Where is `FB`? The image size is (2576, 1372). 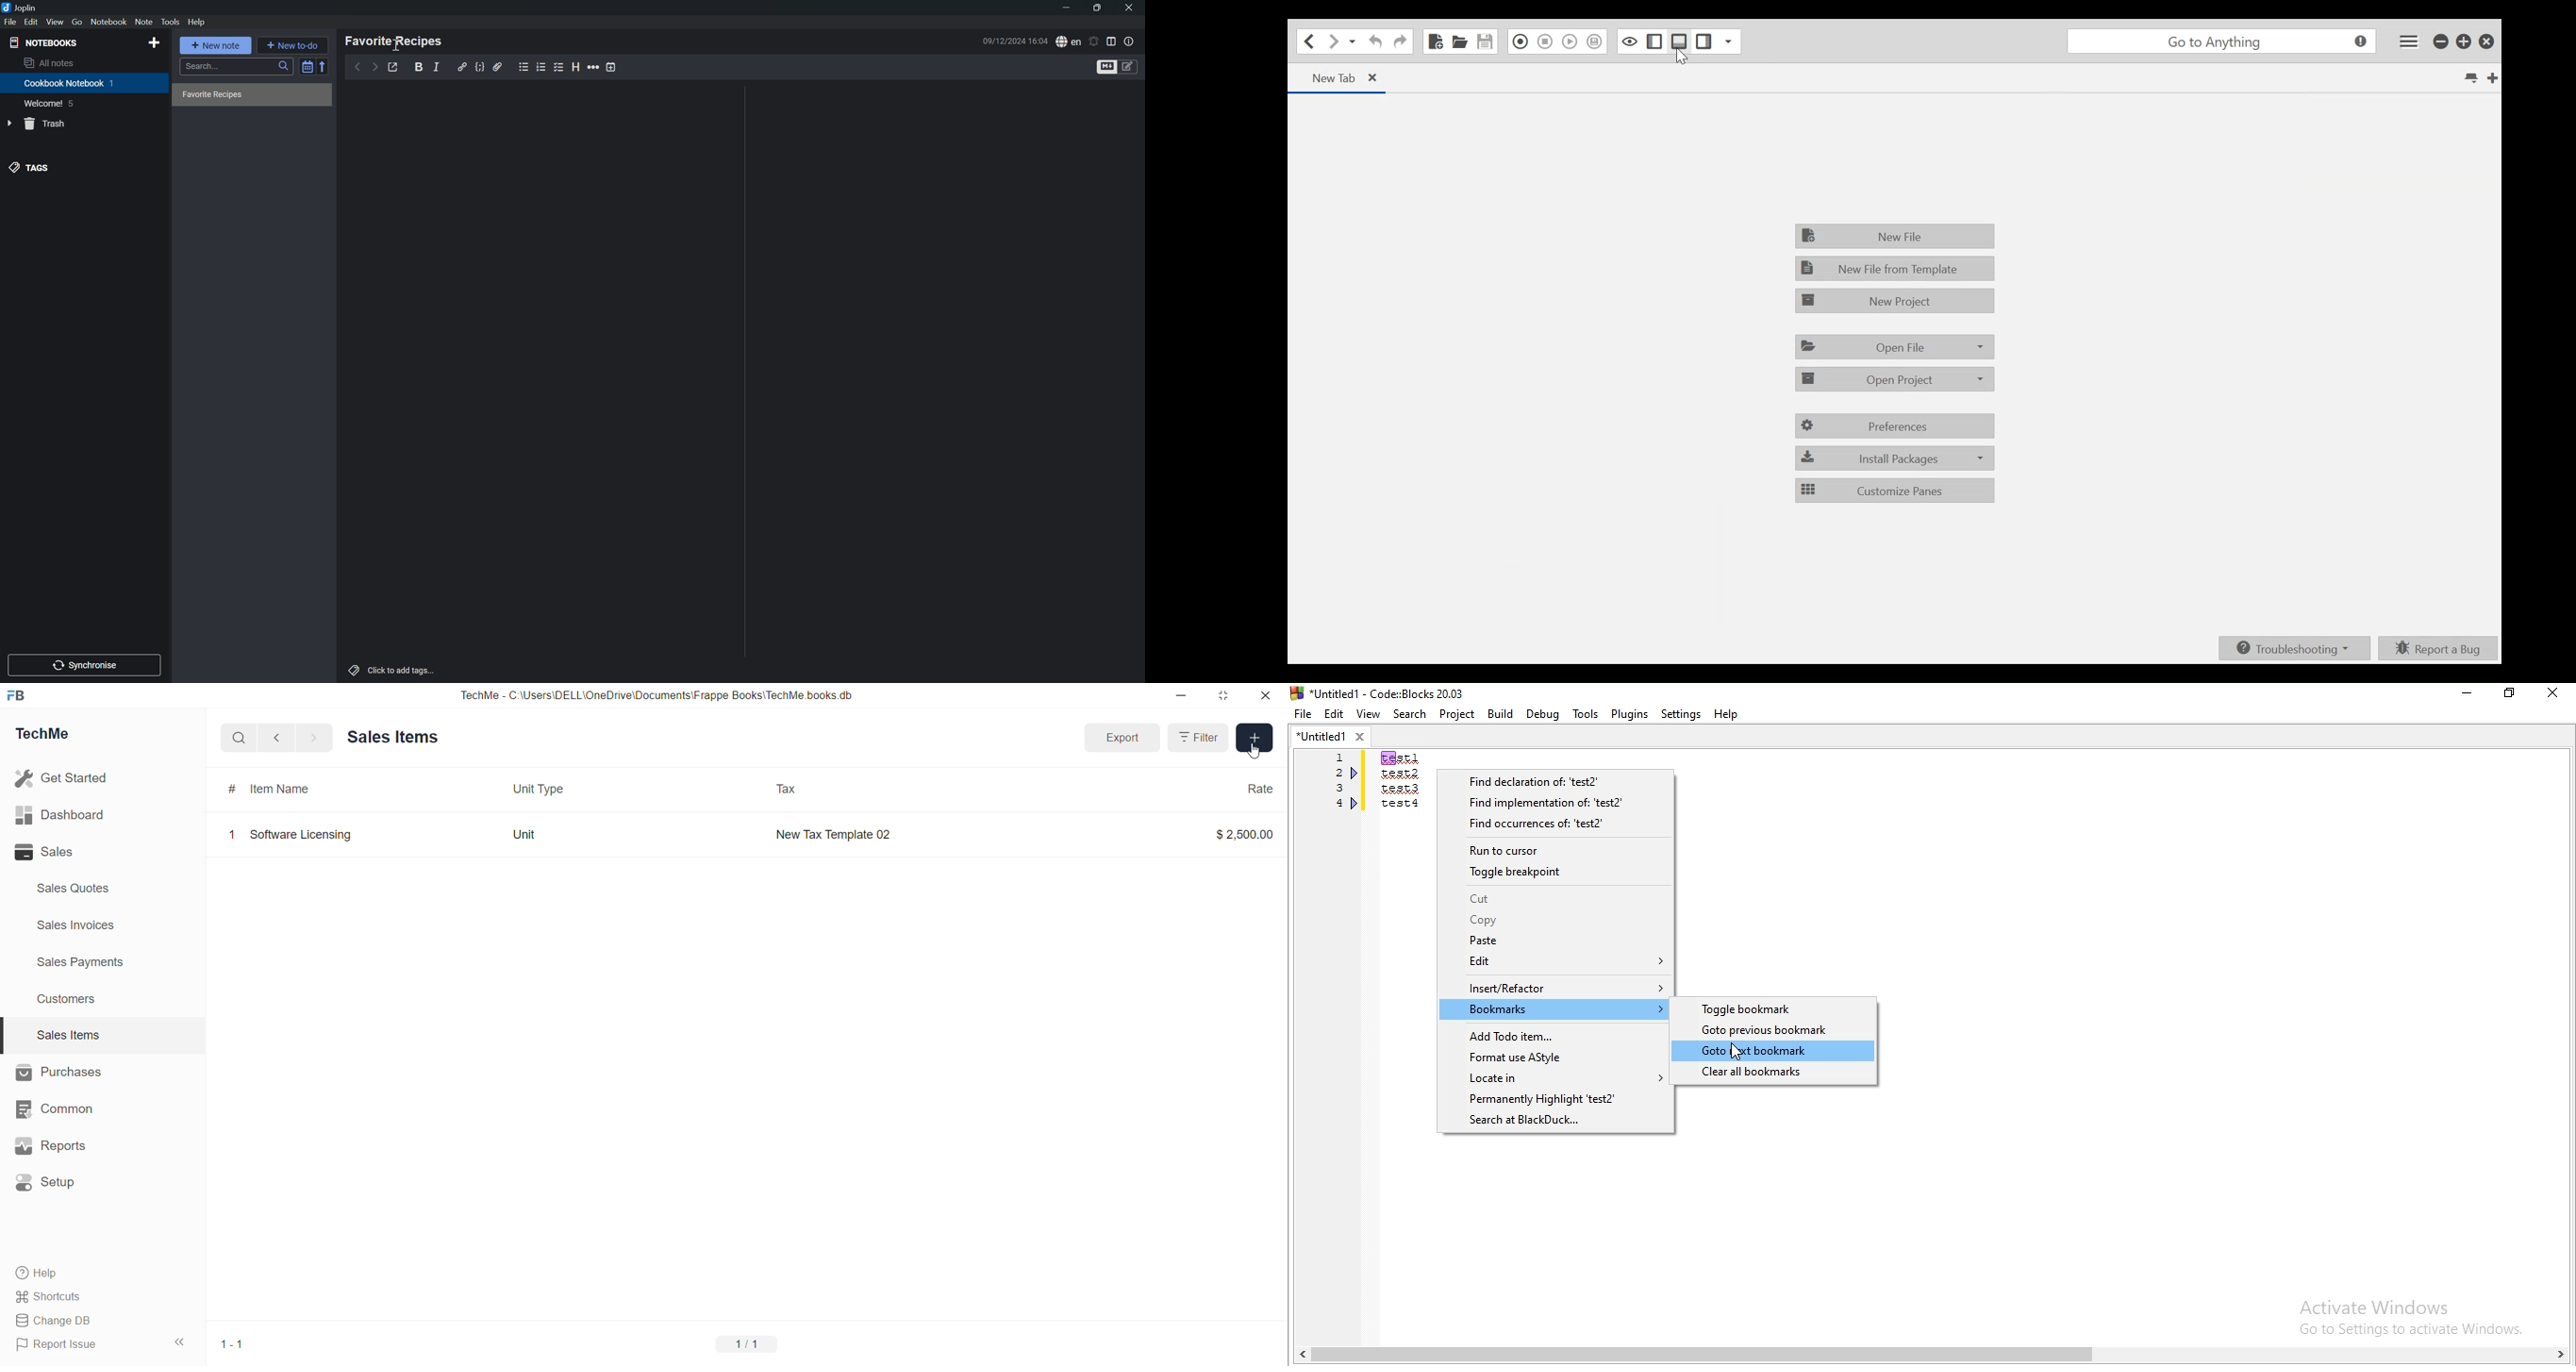 FB is located at coordinates (19, 695).